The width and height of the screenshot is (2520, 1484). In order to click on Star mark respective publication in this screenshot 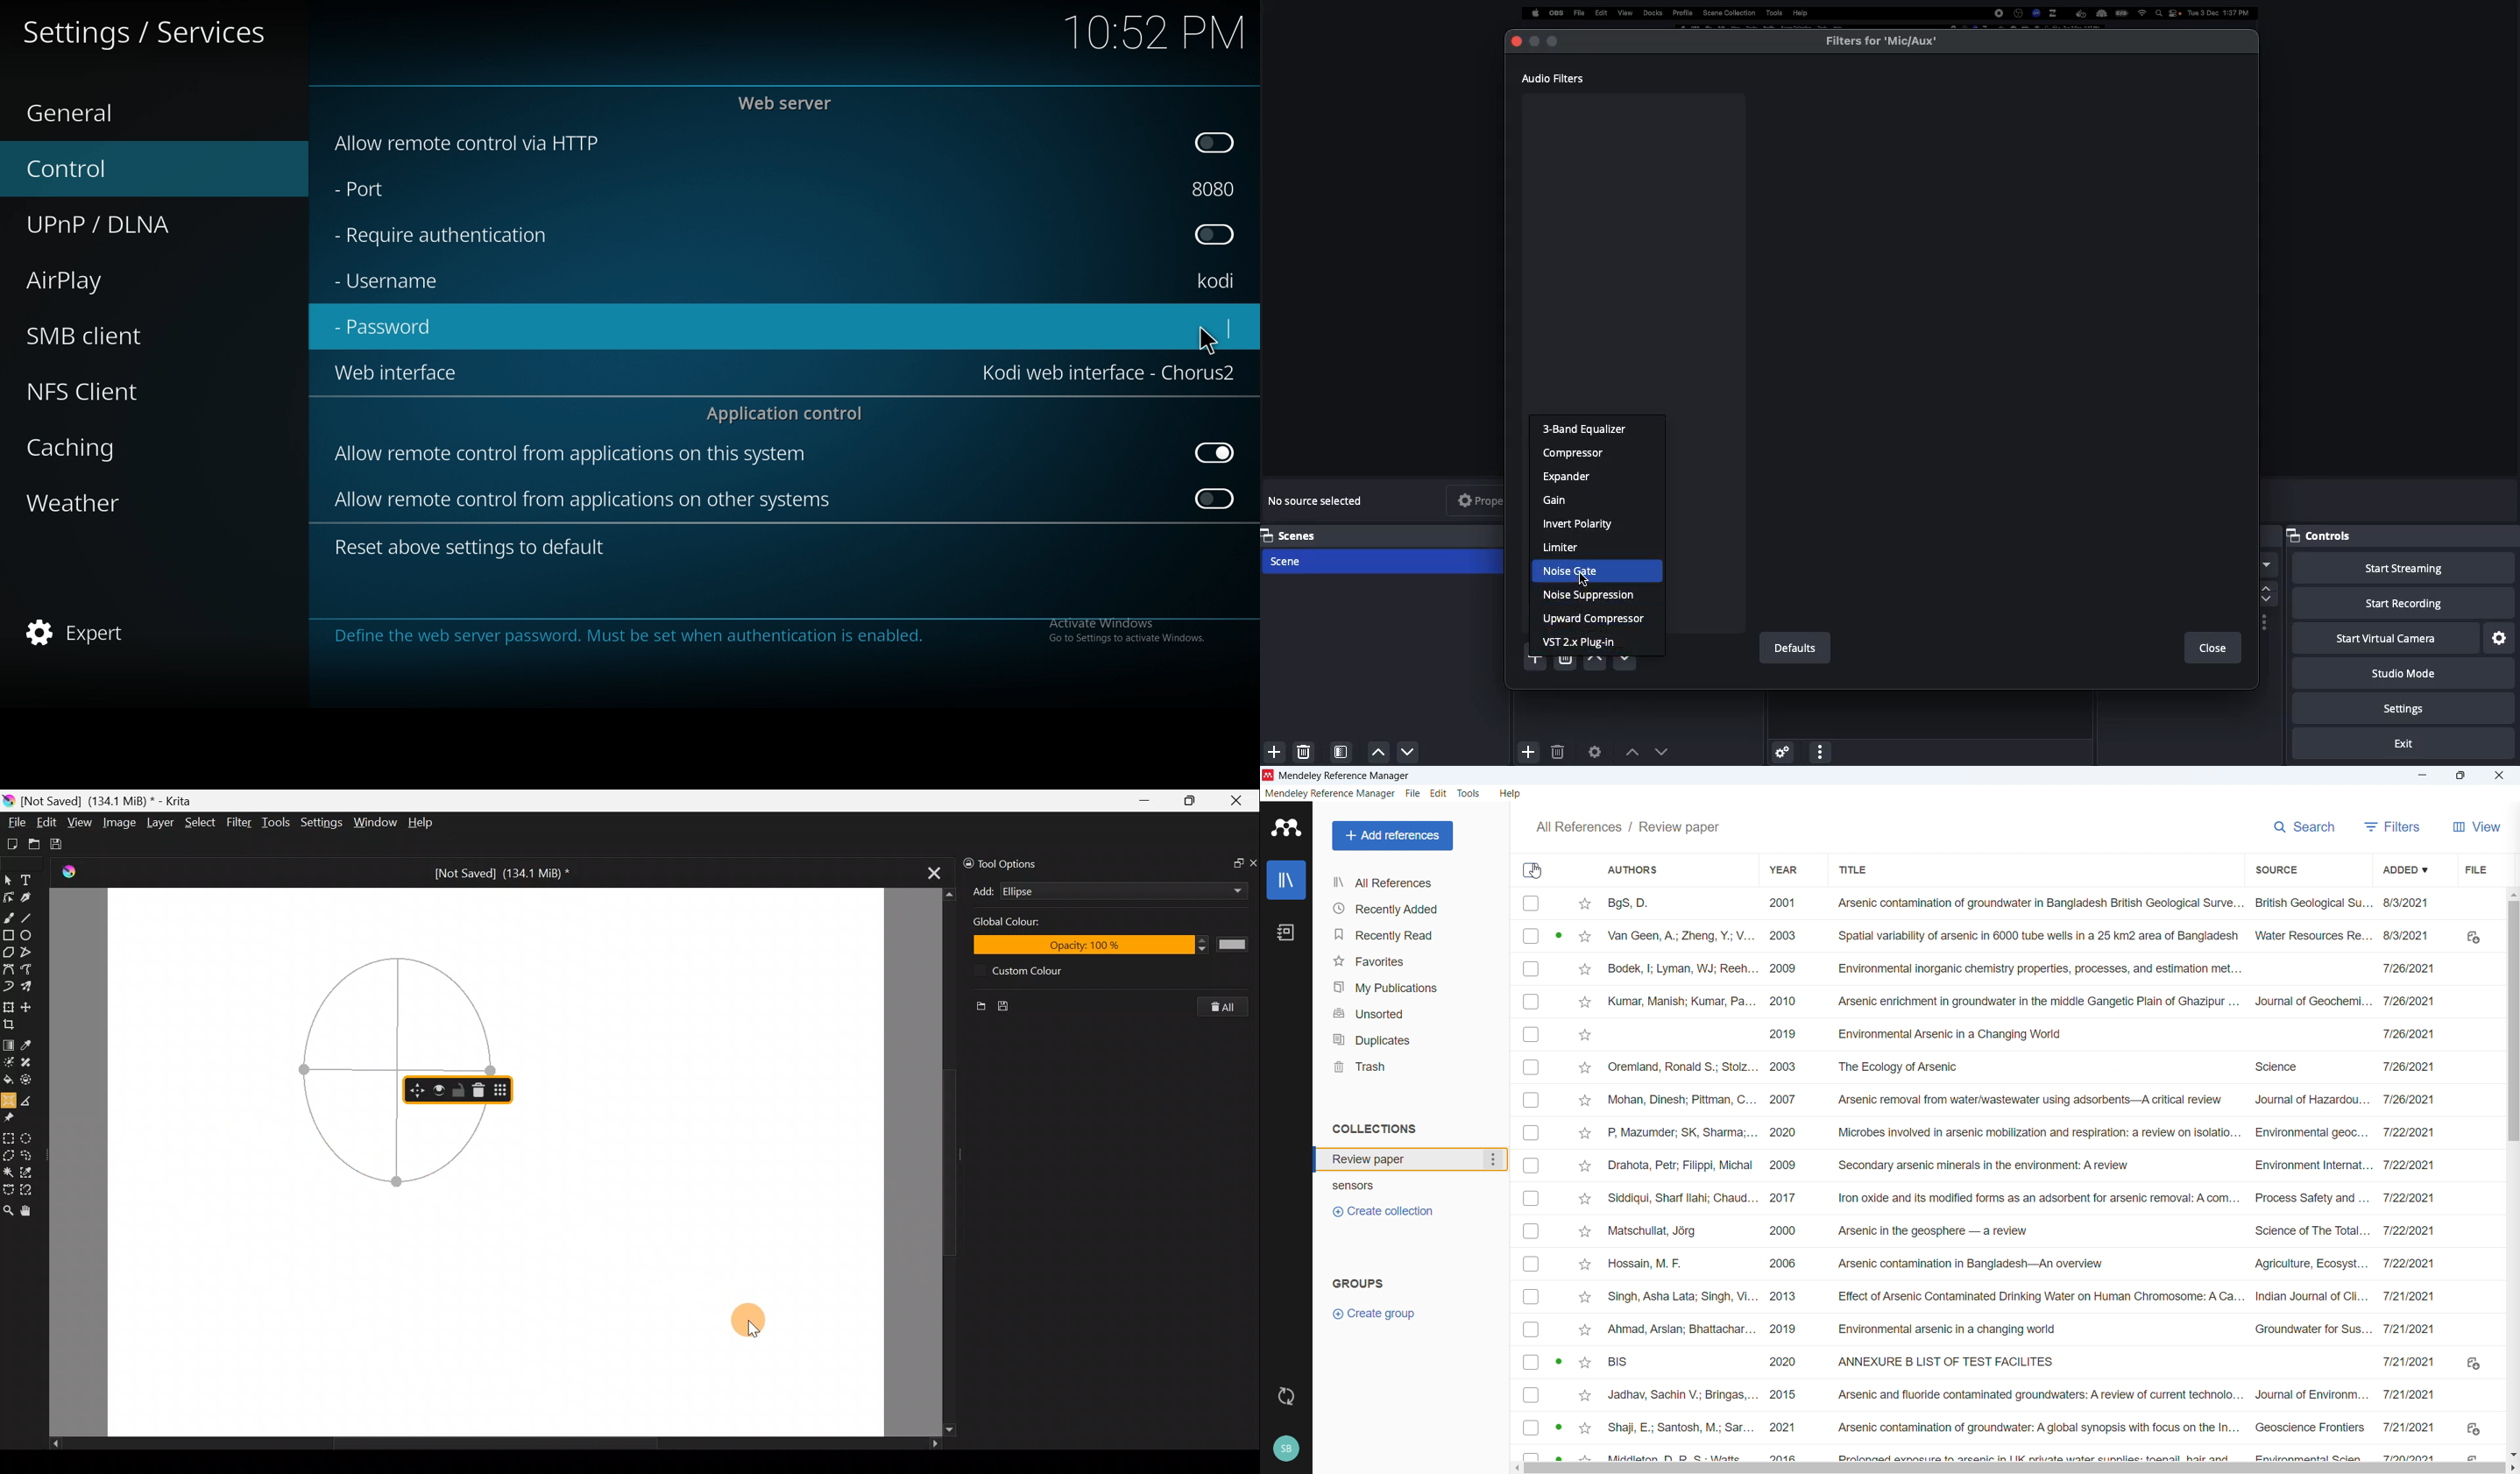, I will do `click(1584, 970)`.